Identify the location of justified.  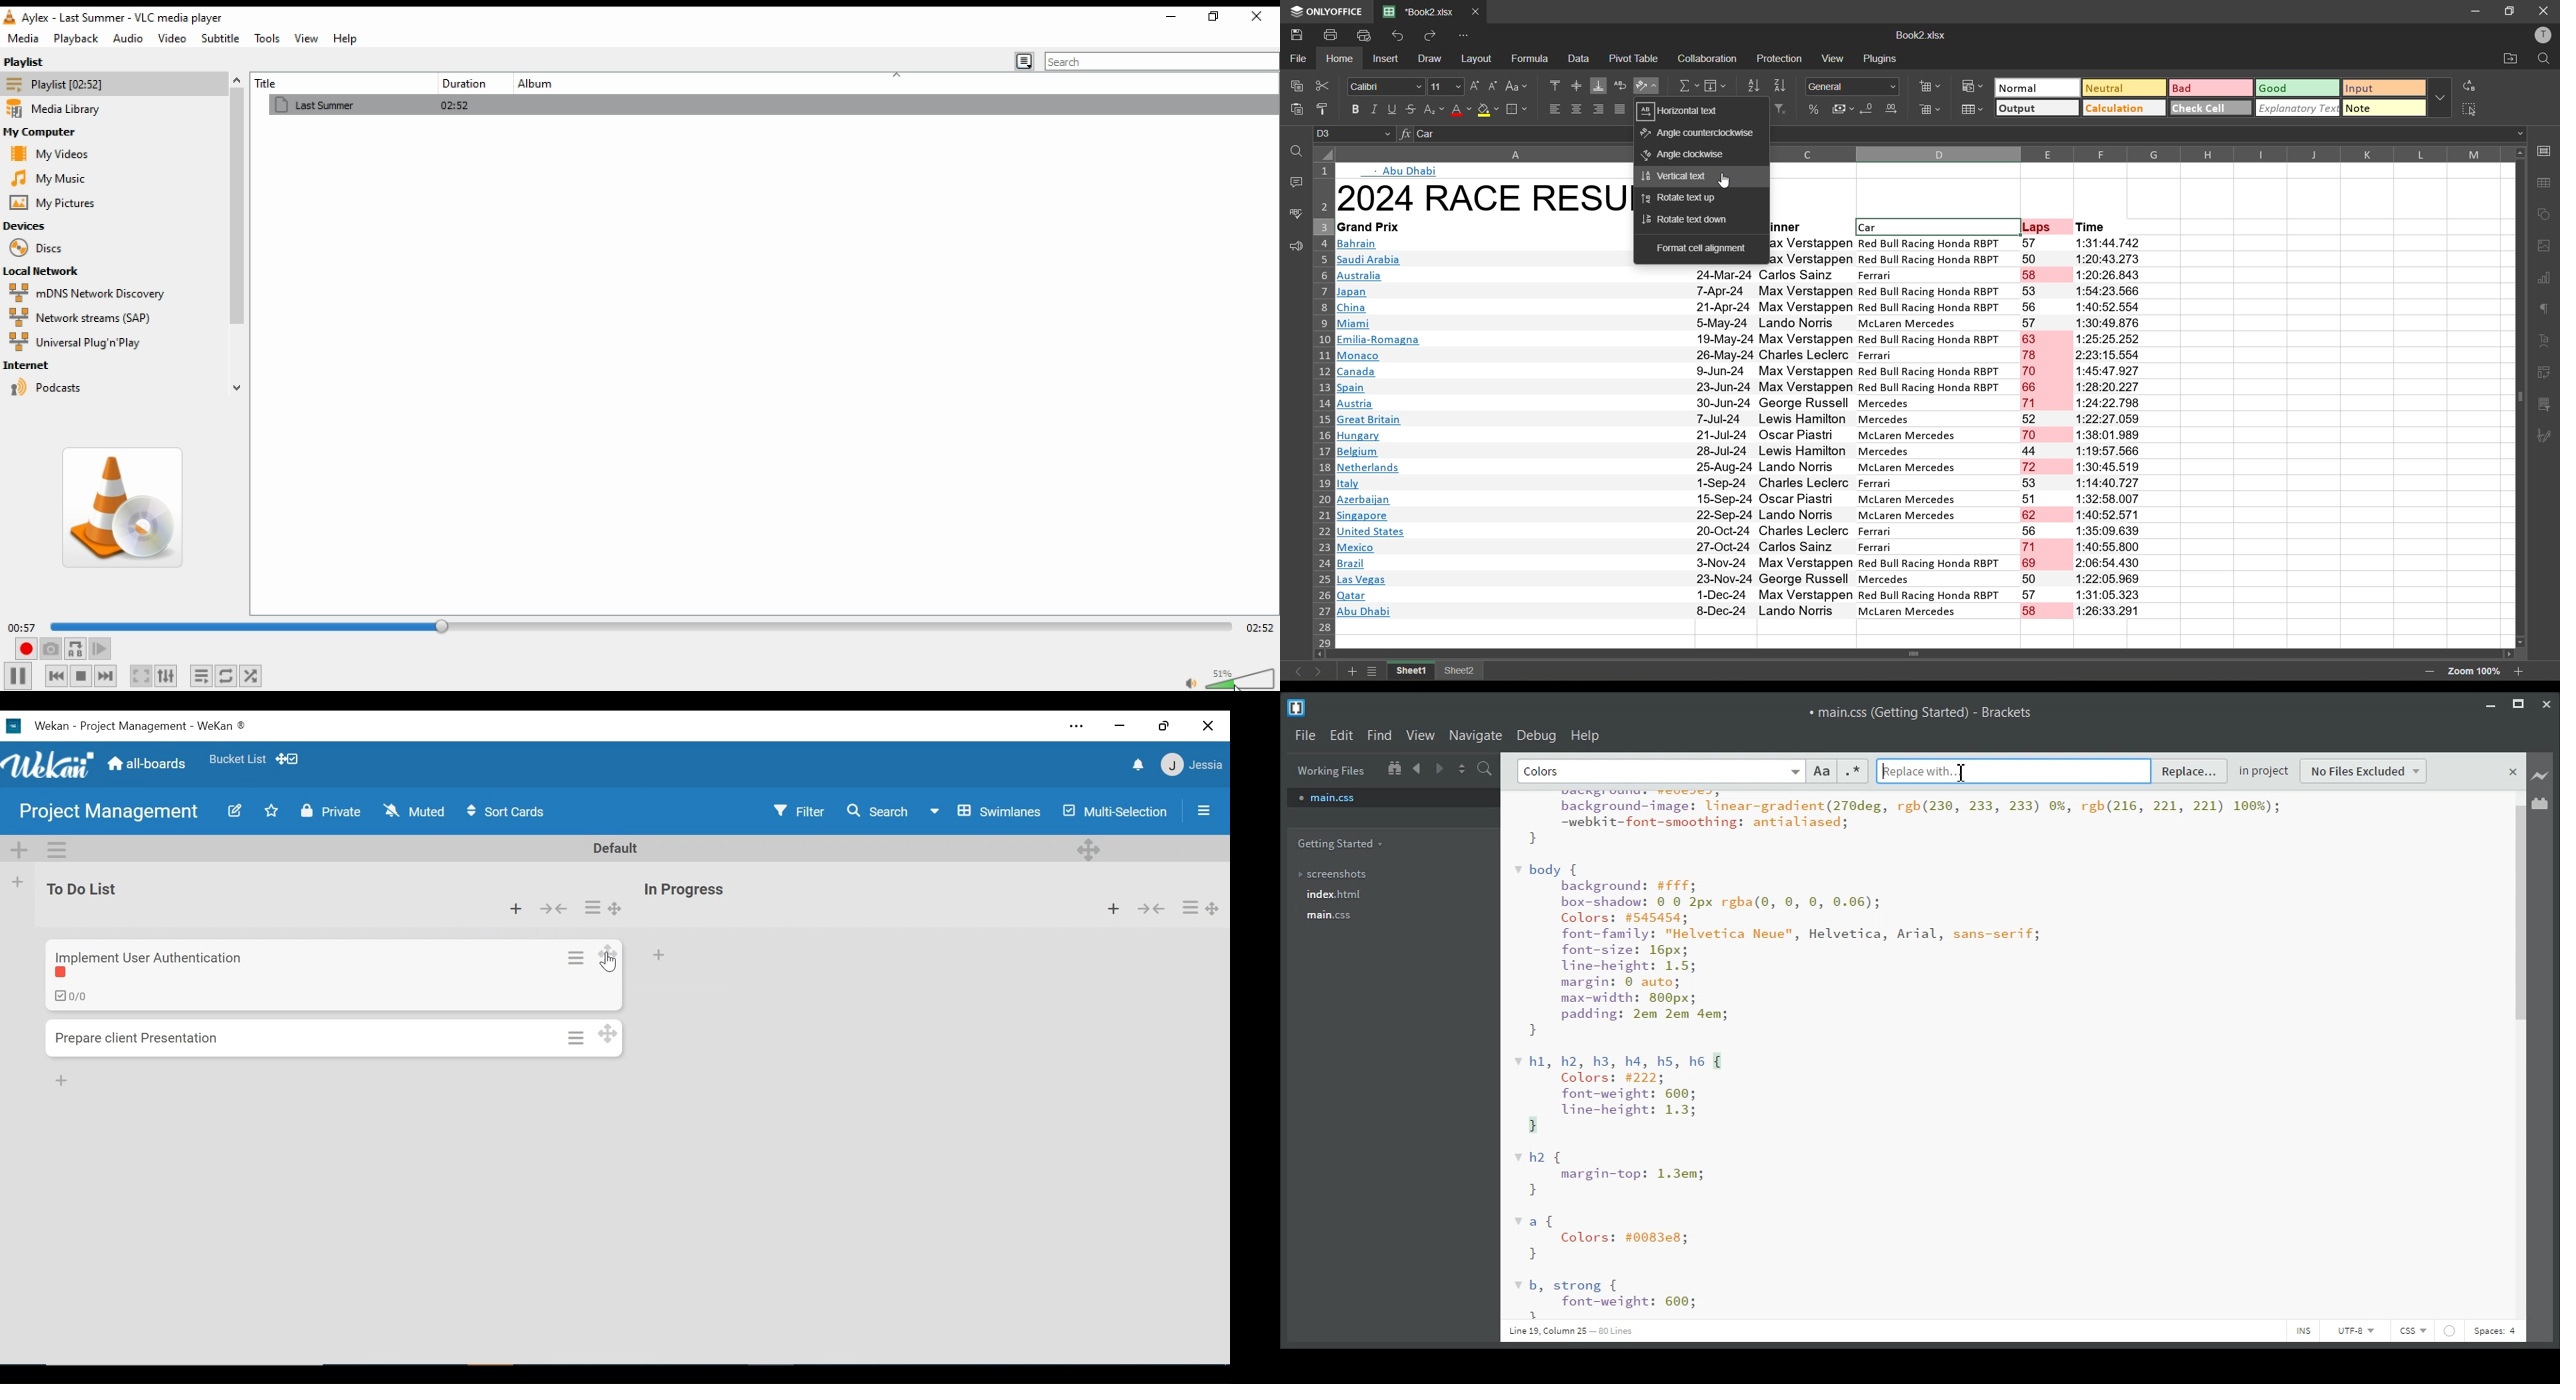
(1619, 110).